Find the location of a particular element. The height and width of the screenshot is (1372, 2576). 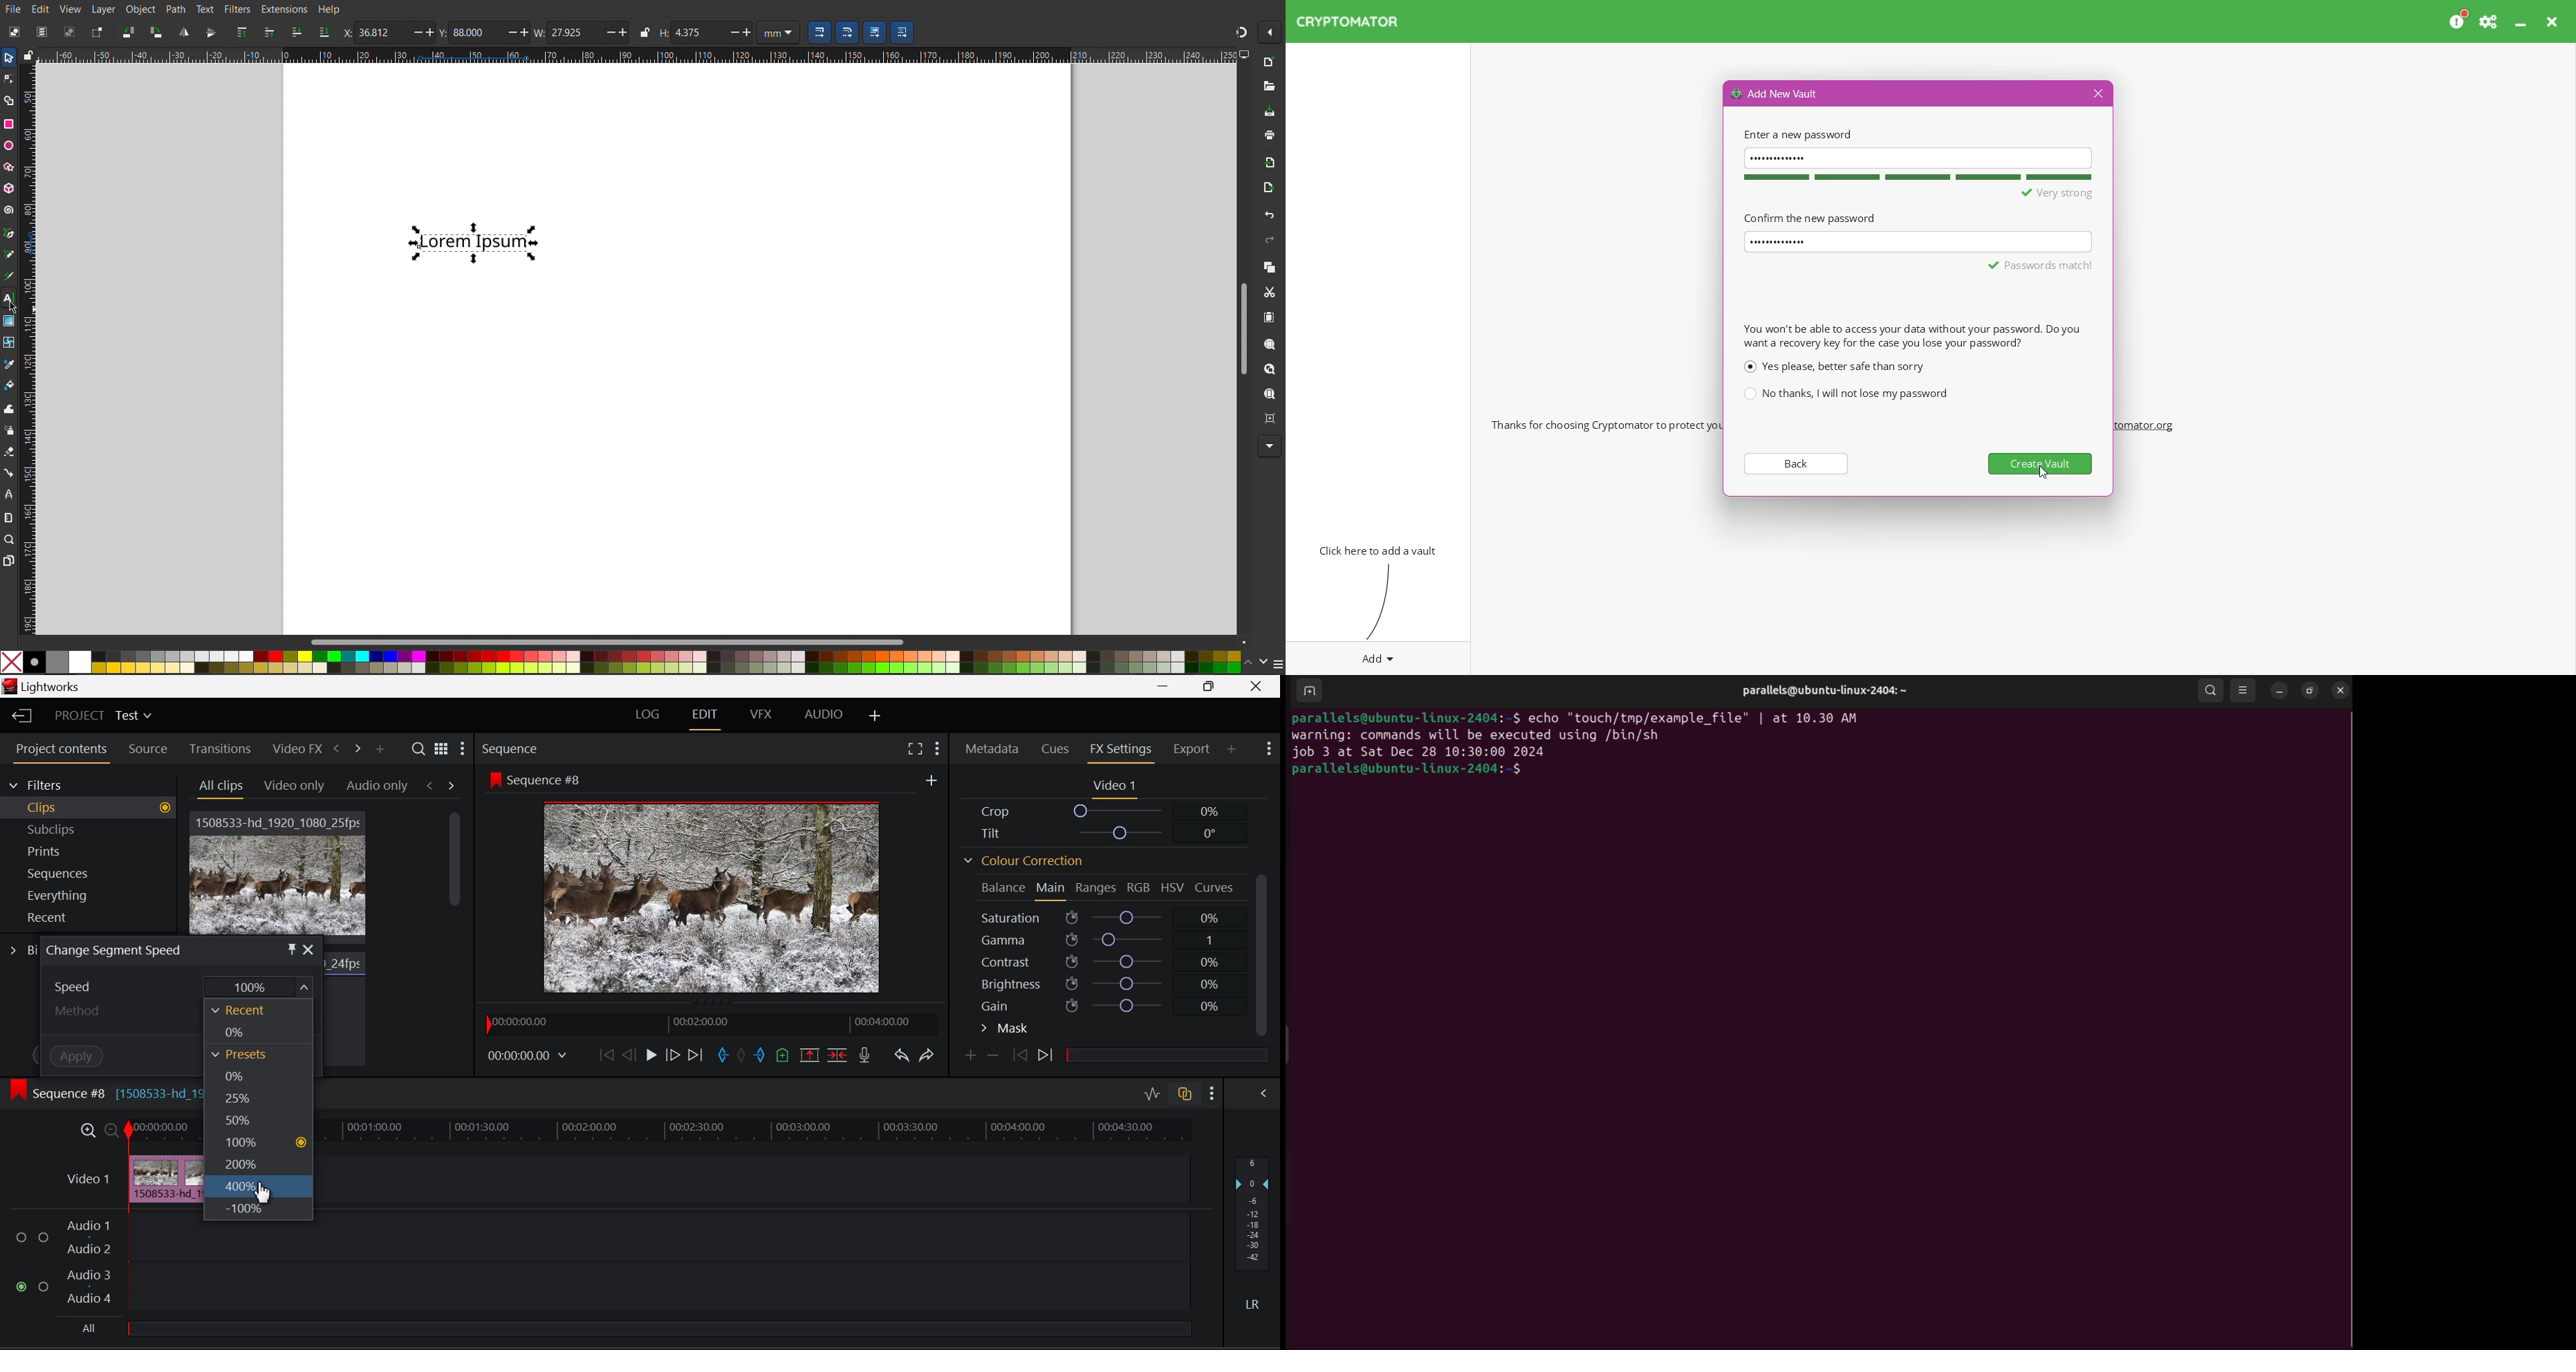

Scroll Bar is located at coordinates (453, 876).